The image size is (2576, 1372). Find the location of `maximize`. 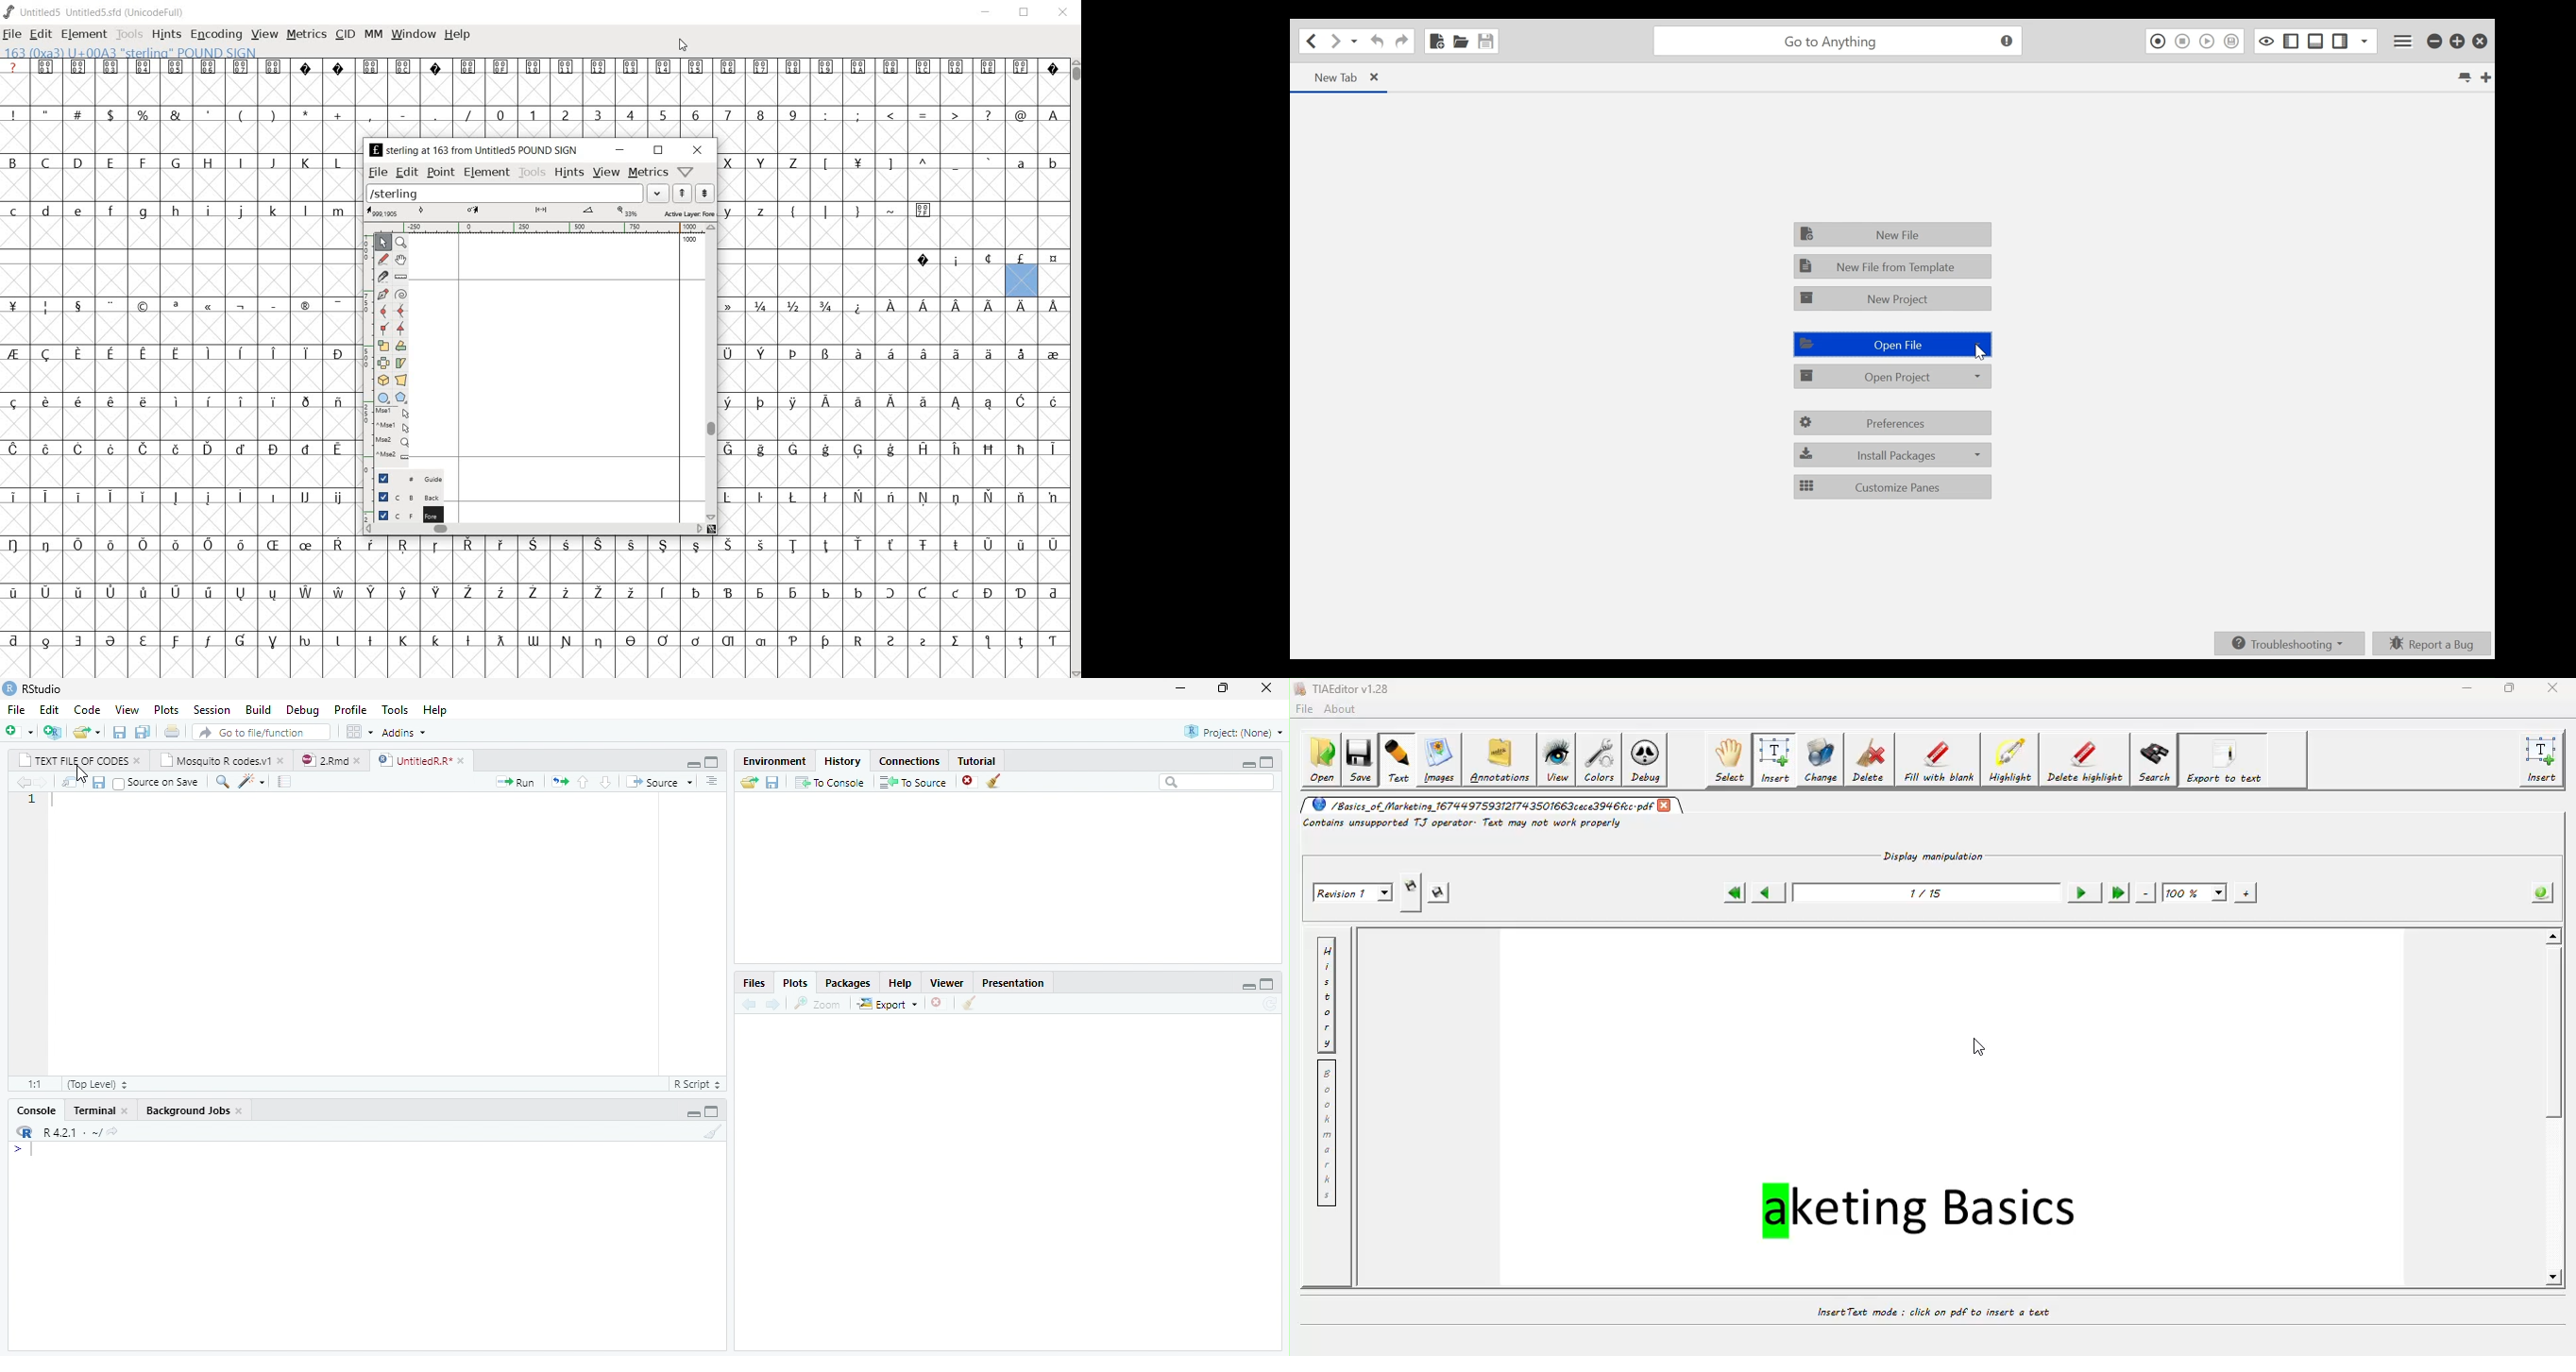

maximize is located at coordinates (1268, 985).